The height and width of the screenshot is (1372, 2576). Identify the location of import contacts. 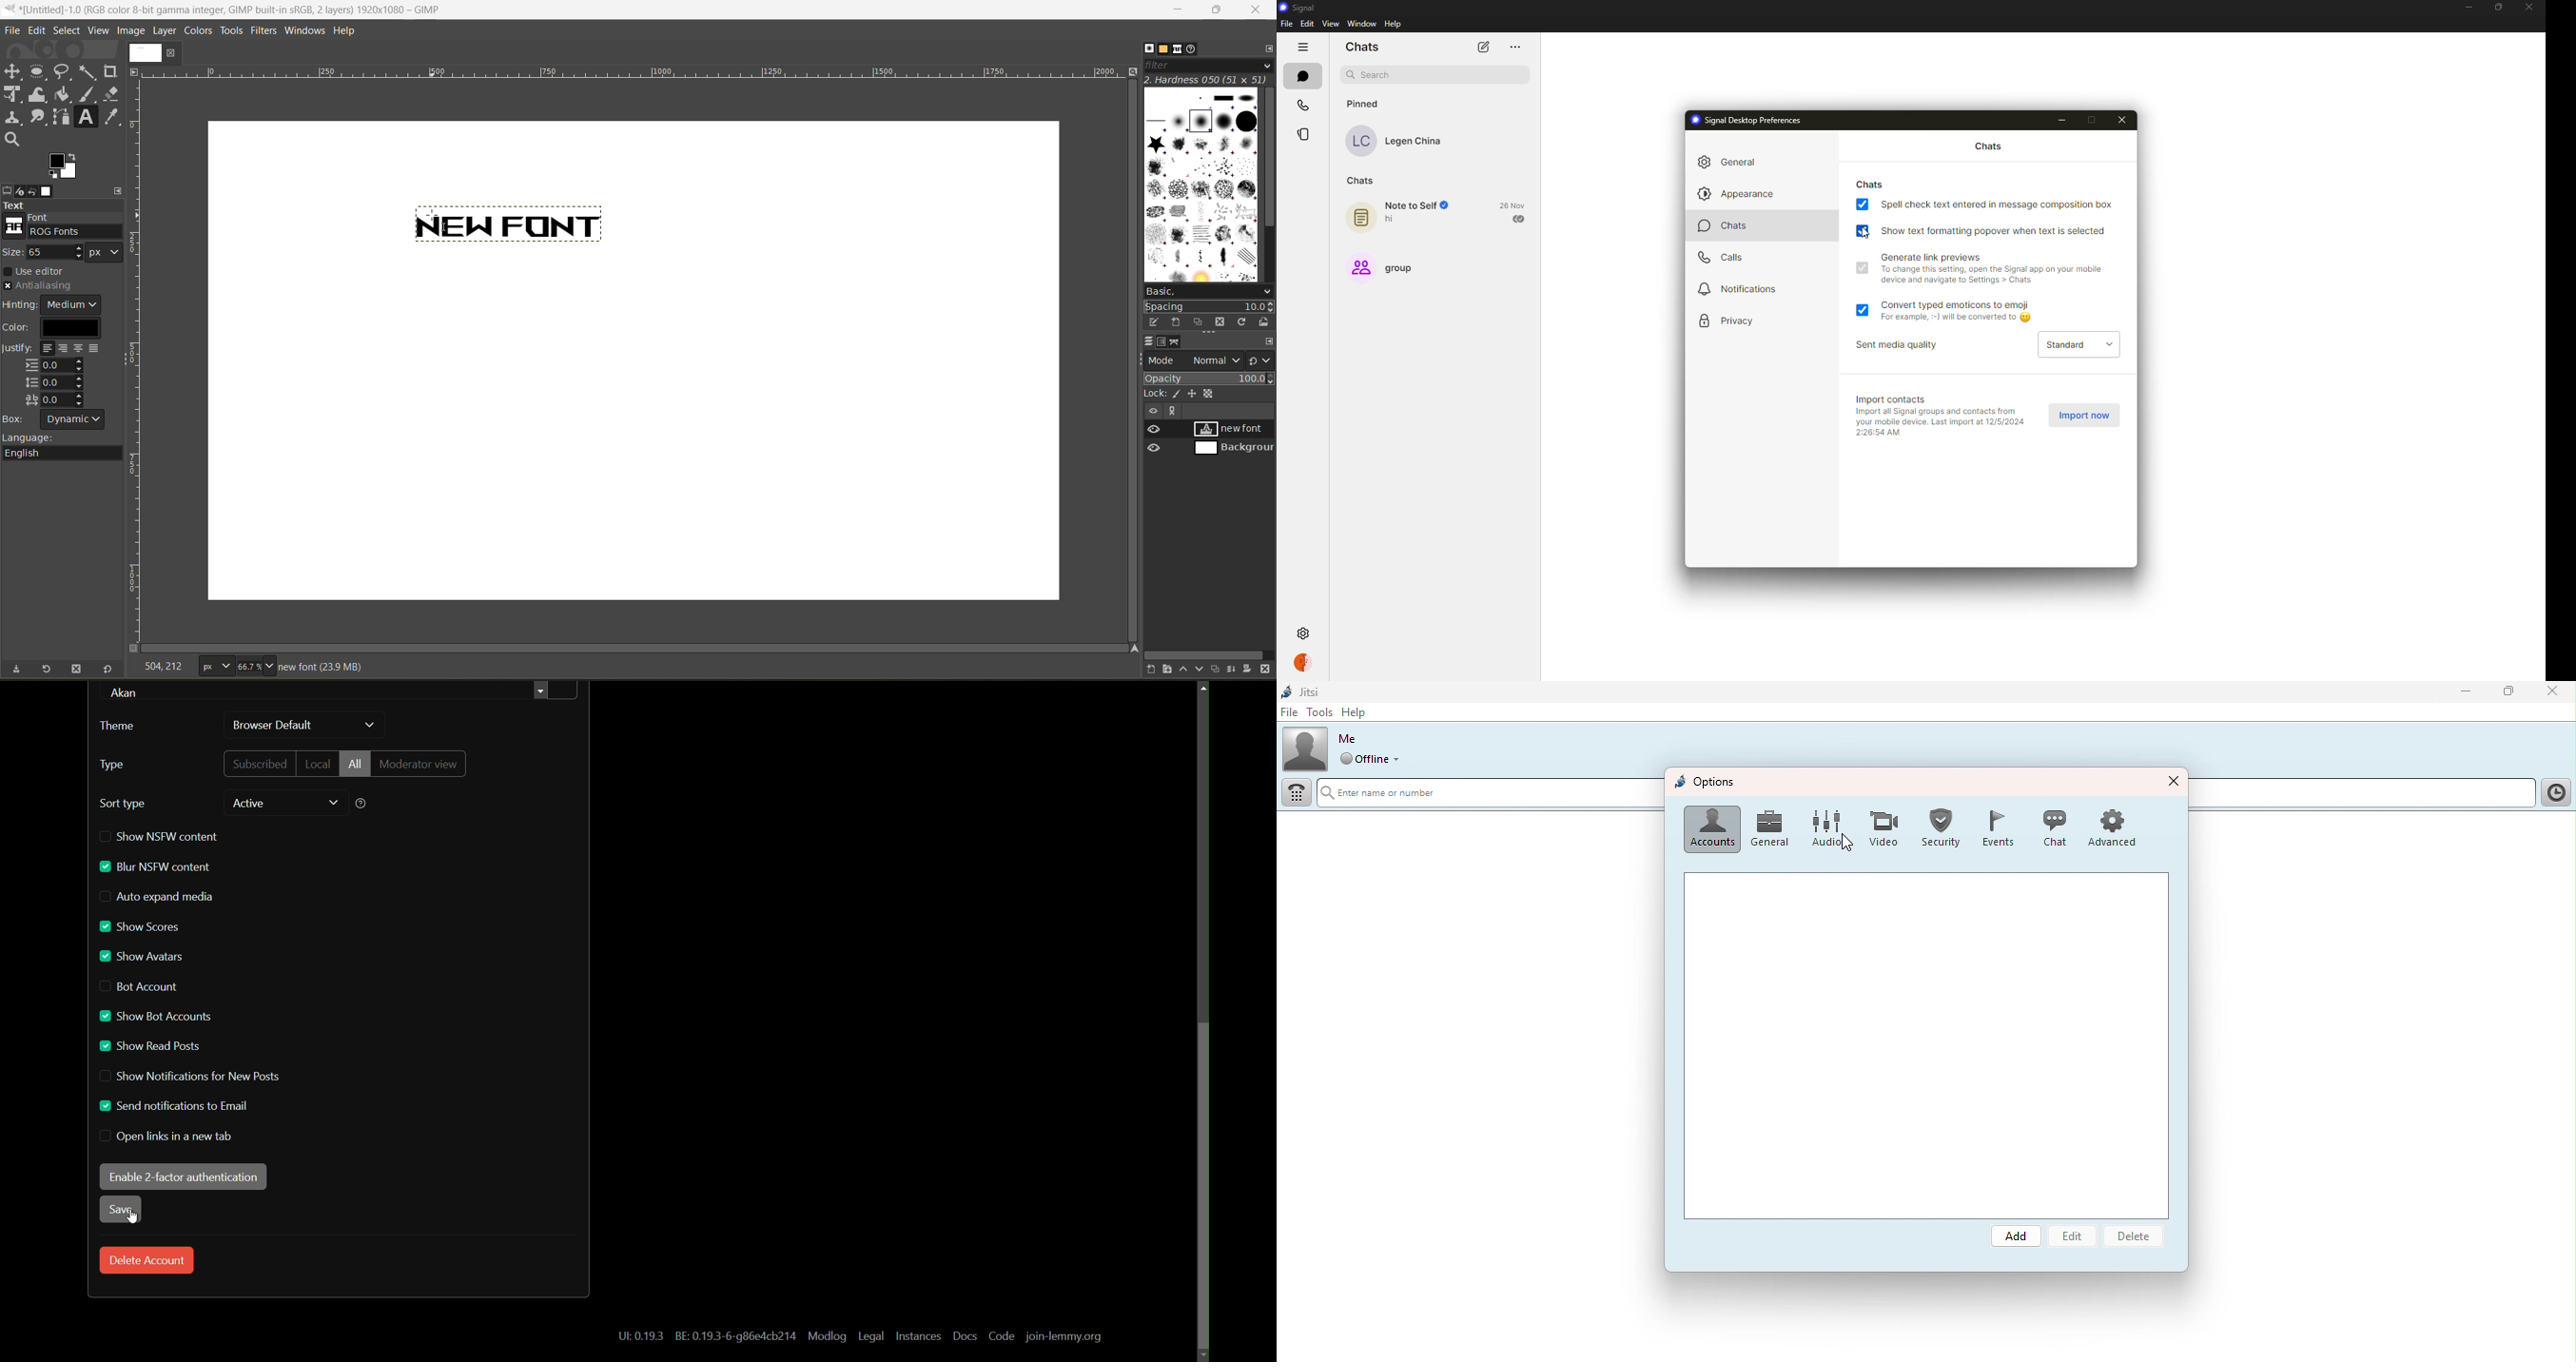
(1896, 399).